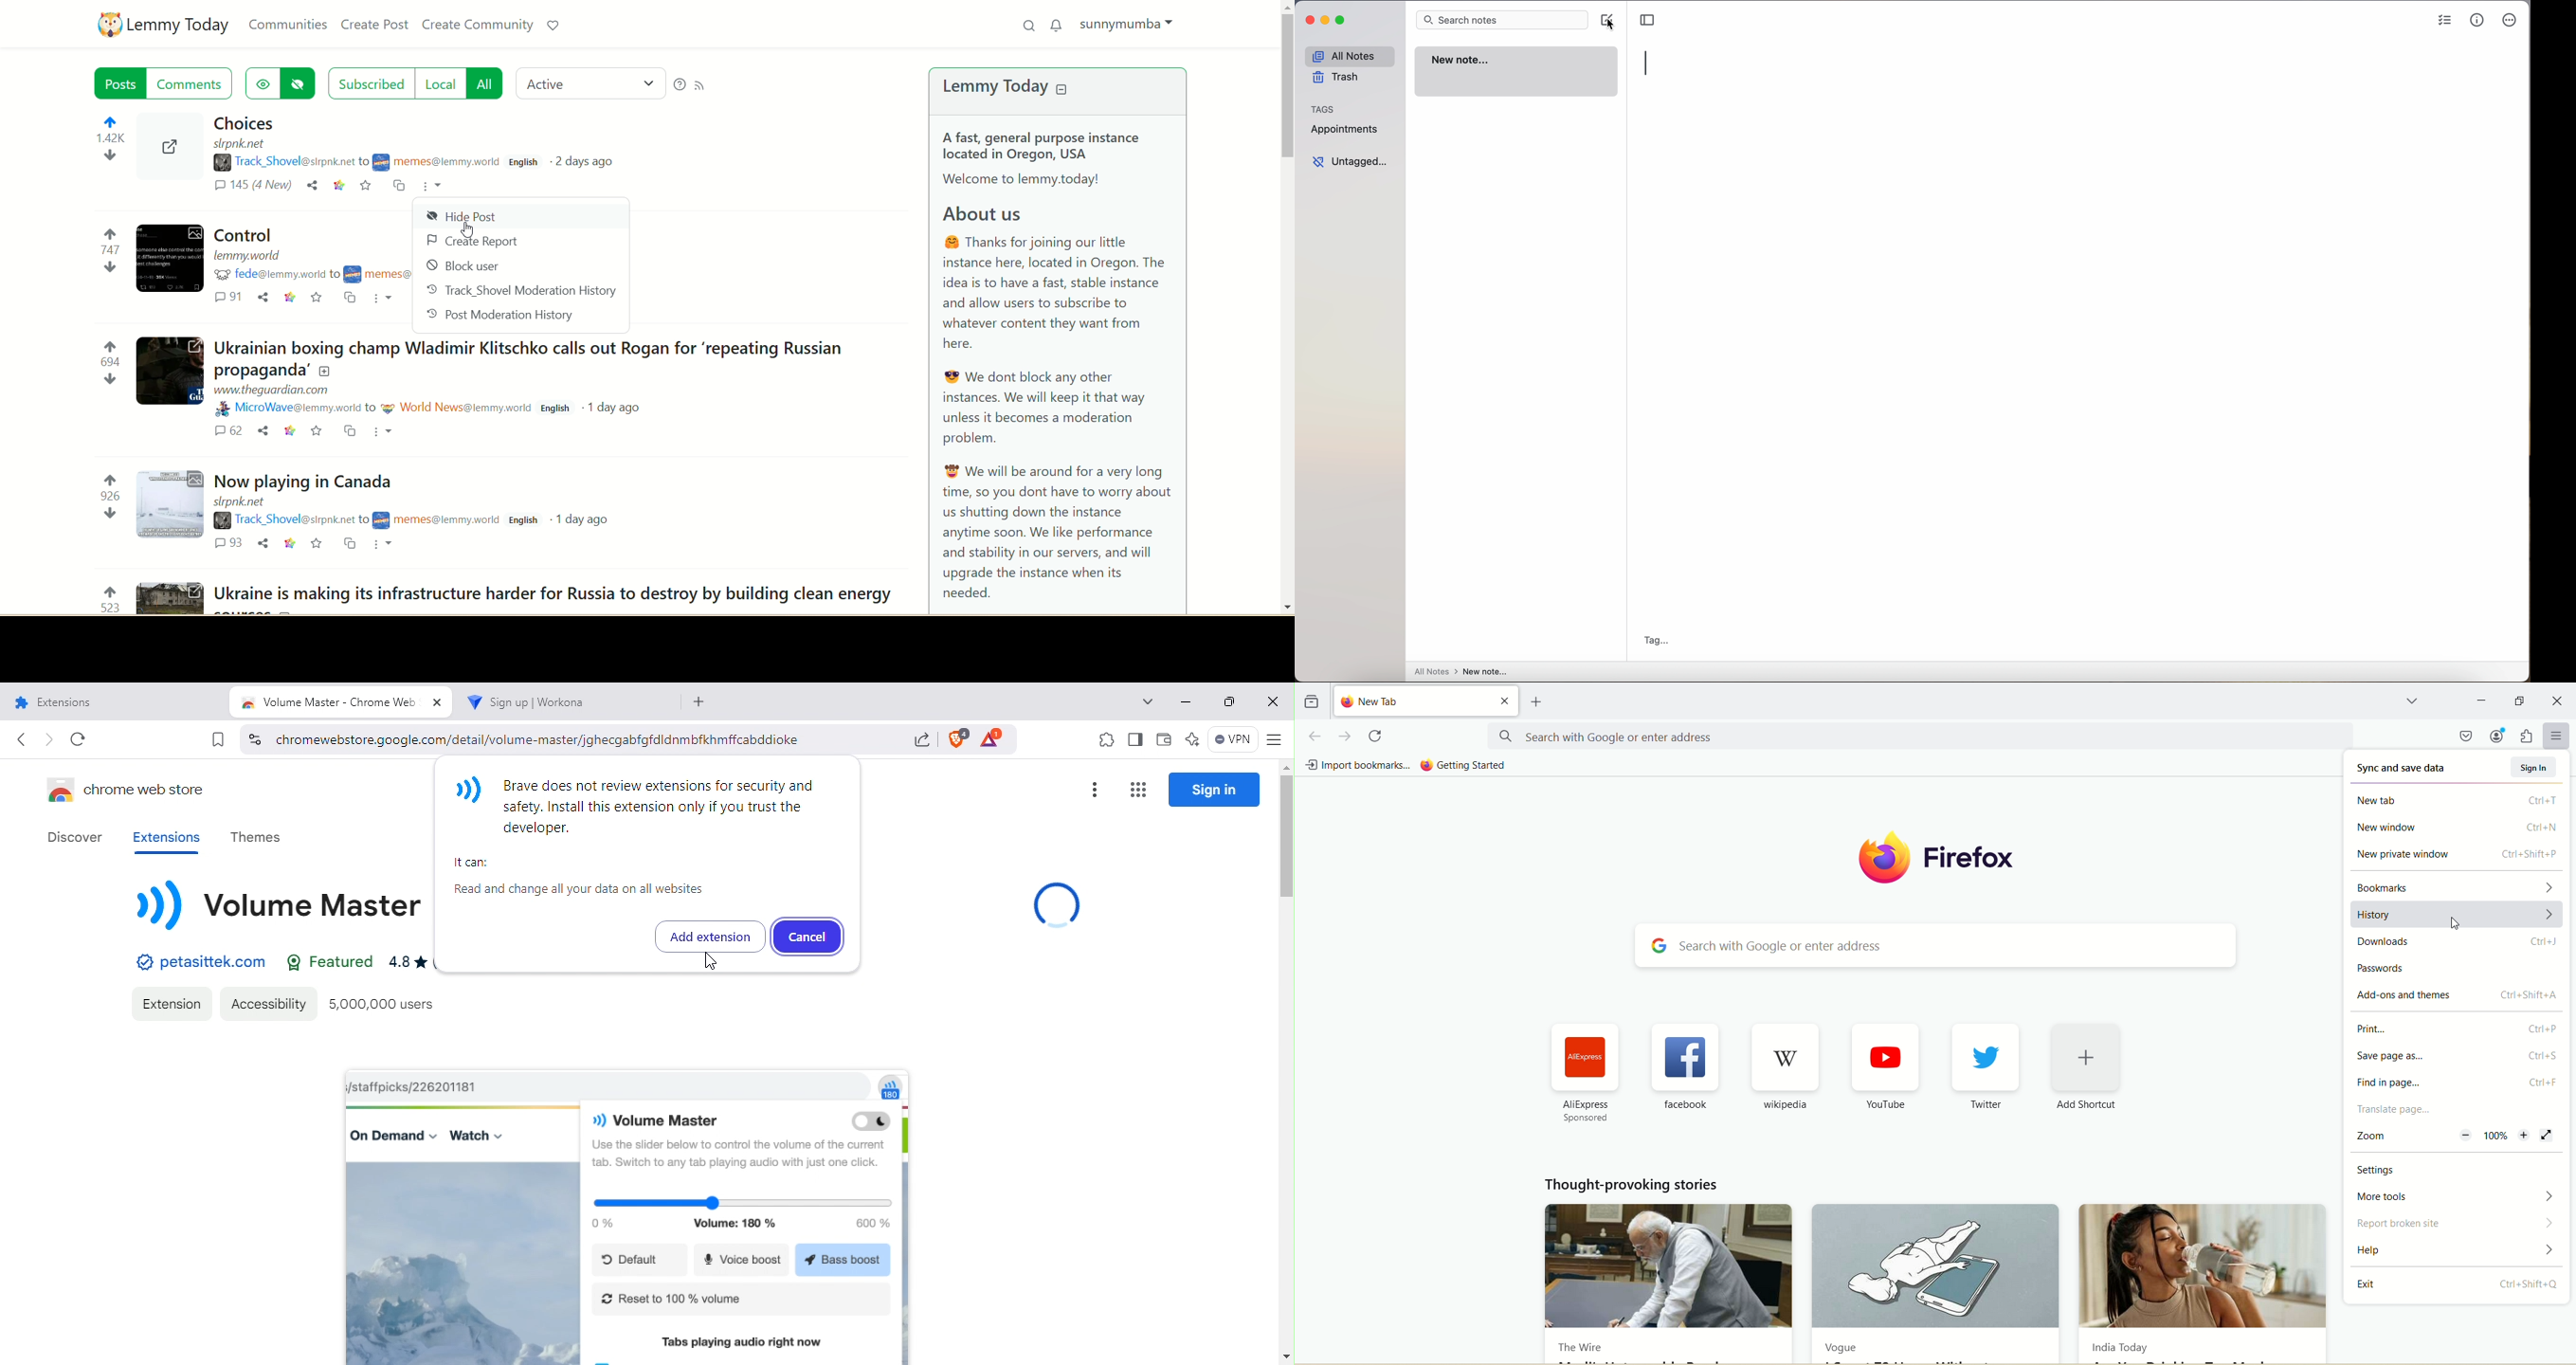 The height and width of the screenshot is (1372, 2576). What do you see at coordinates (1667, 1268) in the screenshot?
I see `The Wire news` at bounding box center [1667, 1268].